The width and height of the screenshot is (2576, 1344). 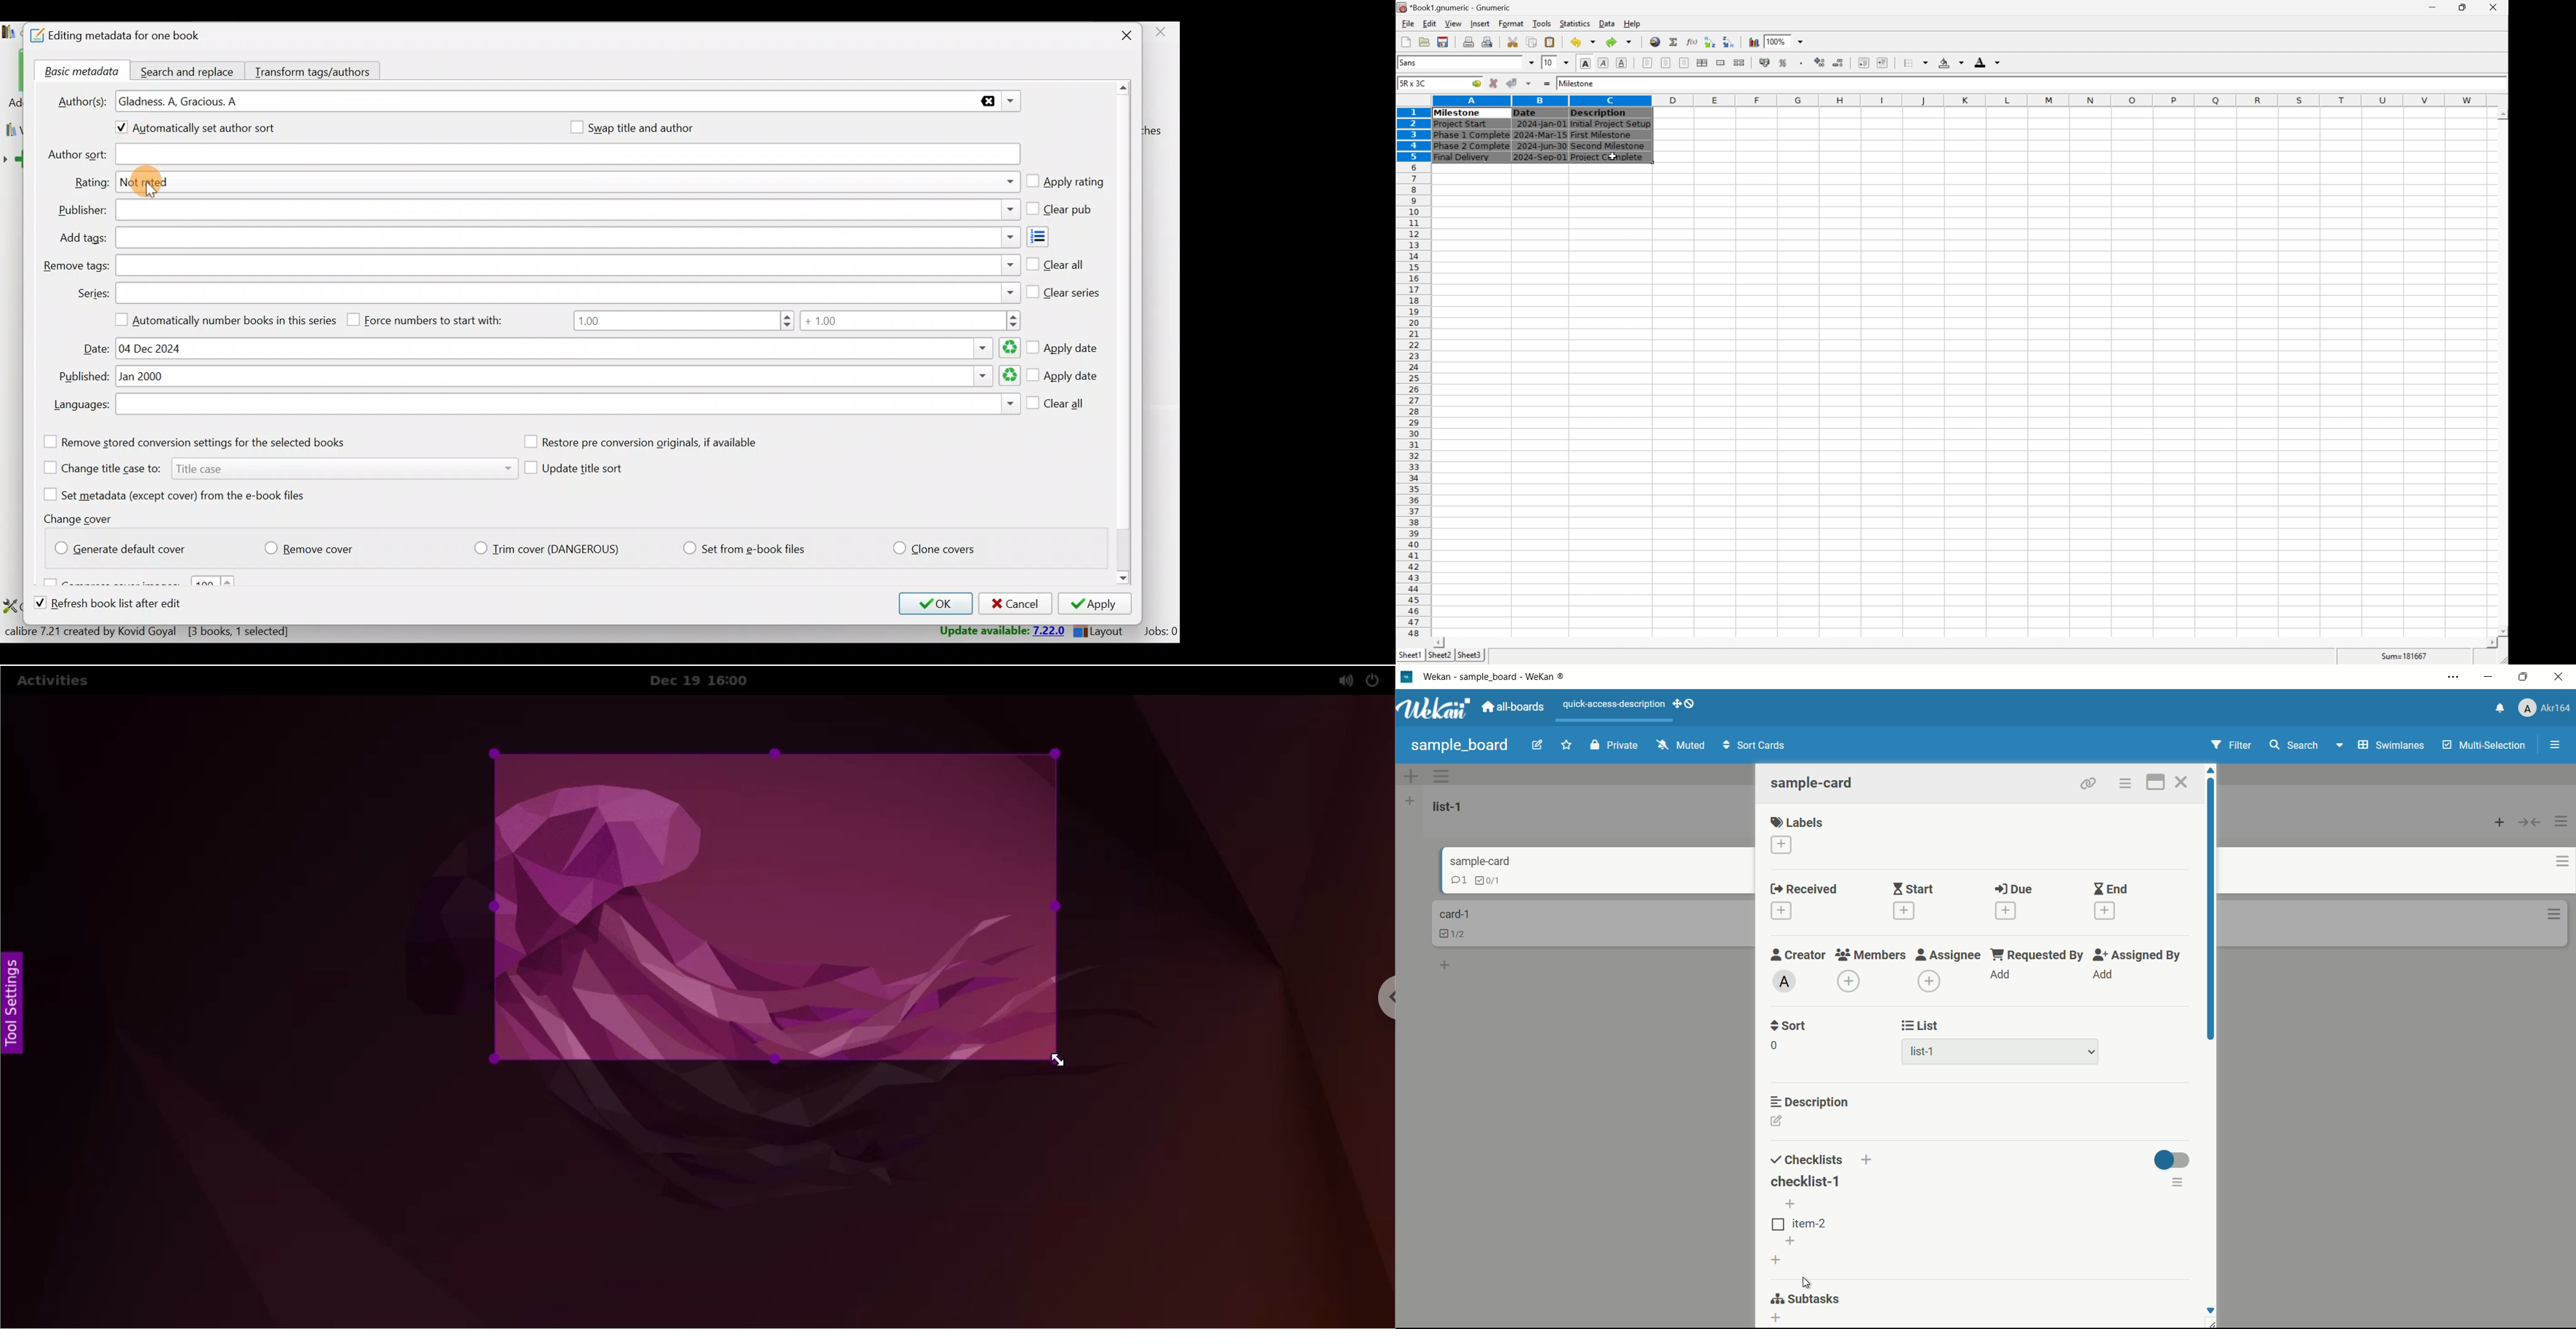 I want to click on format selection as accouting, so click(x=1766, y=63).